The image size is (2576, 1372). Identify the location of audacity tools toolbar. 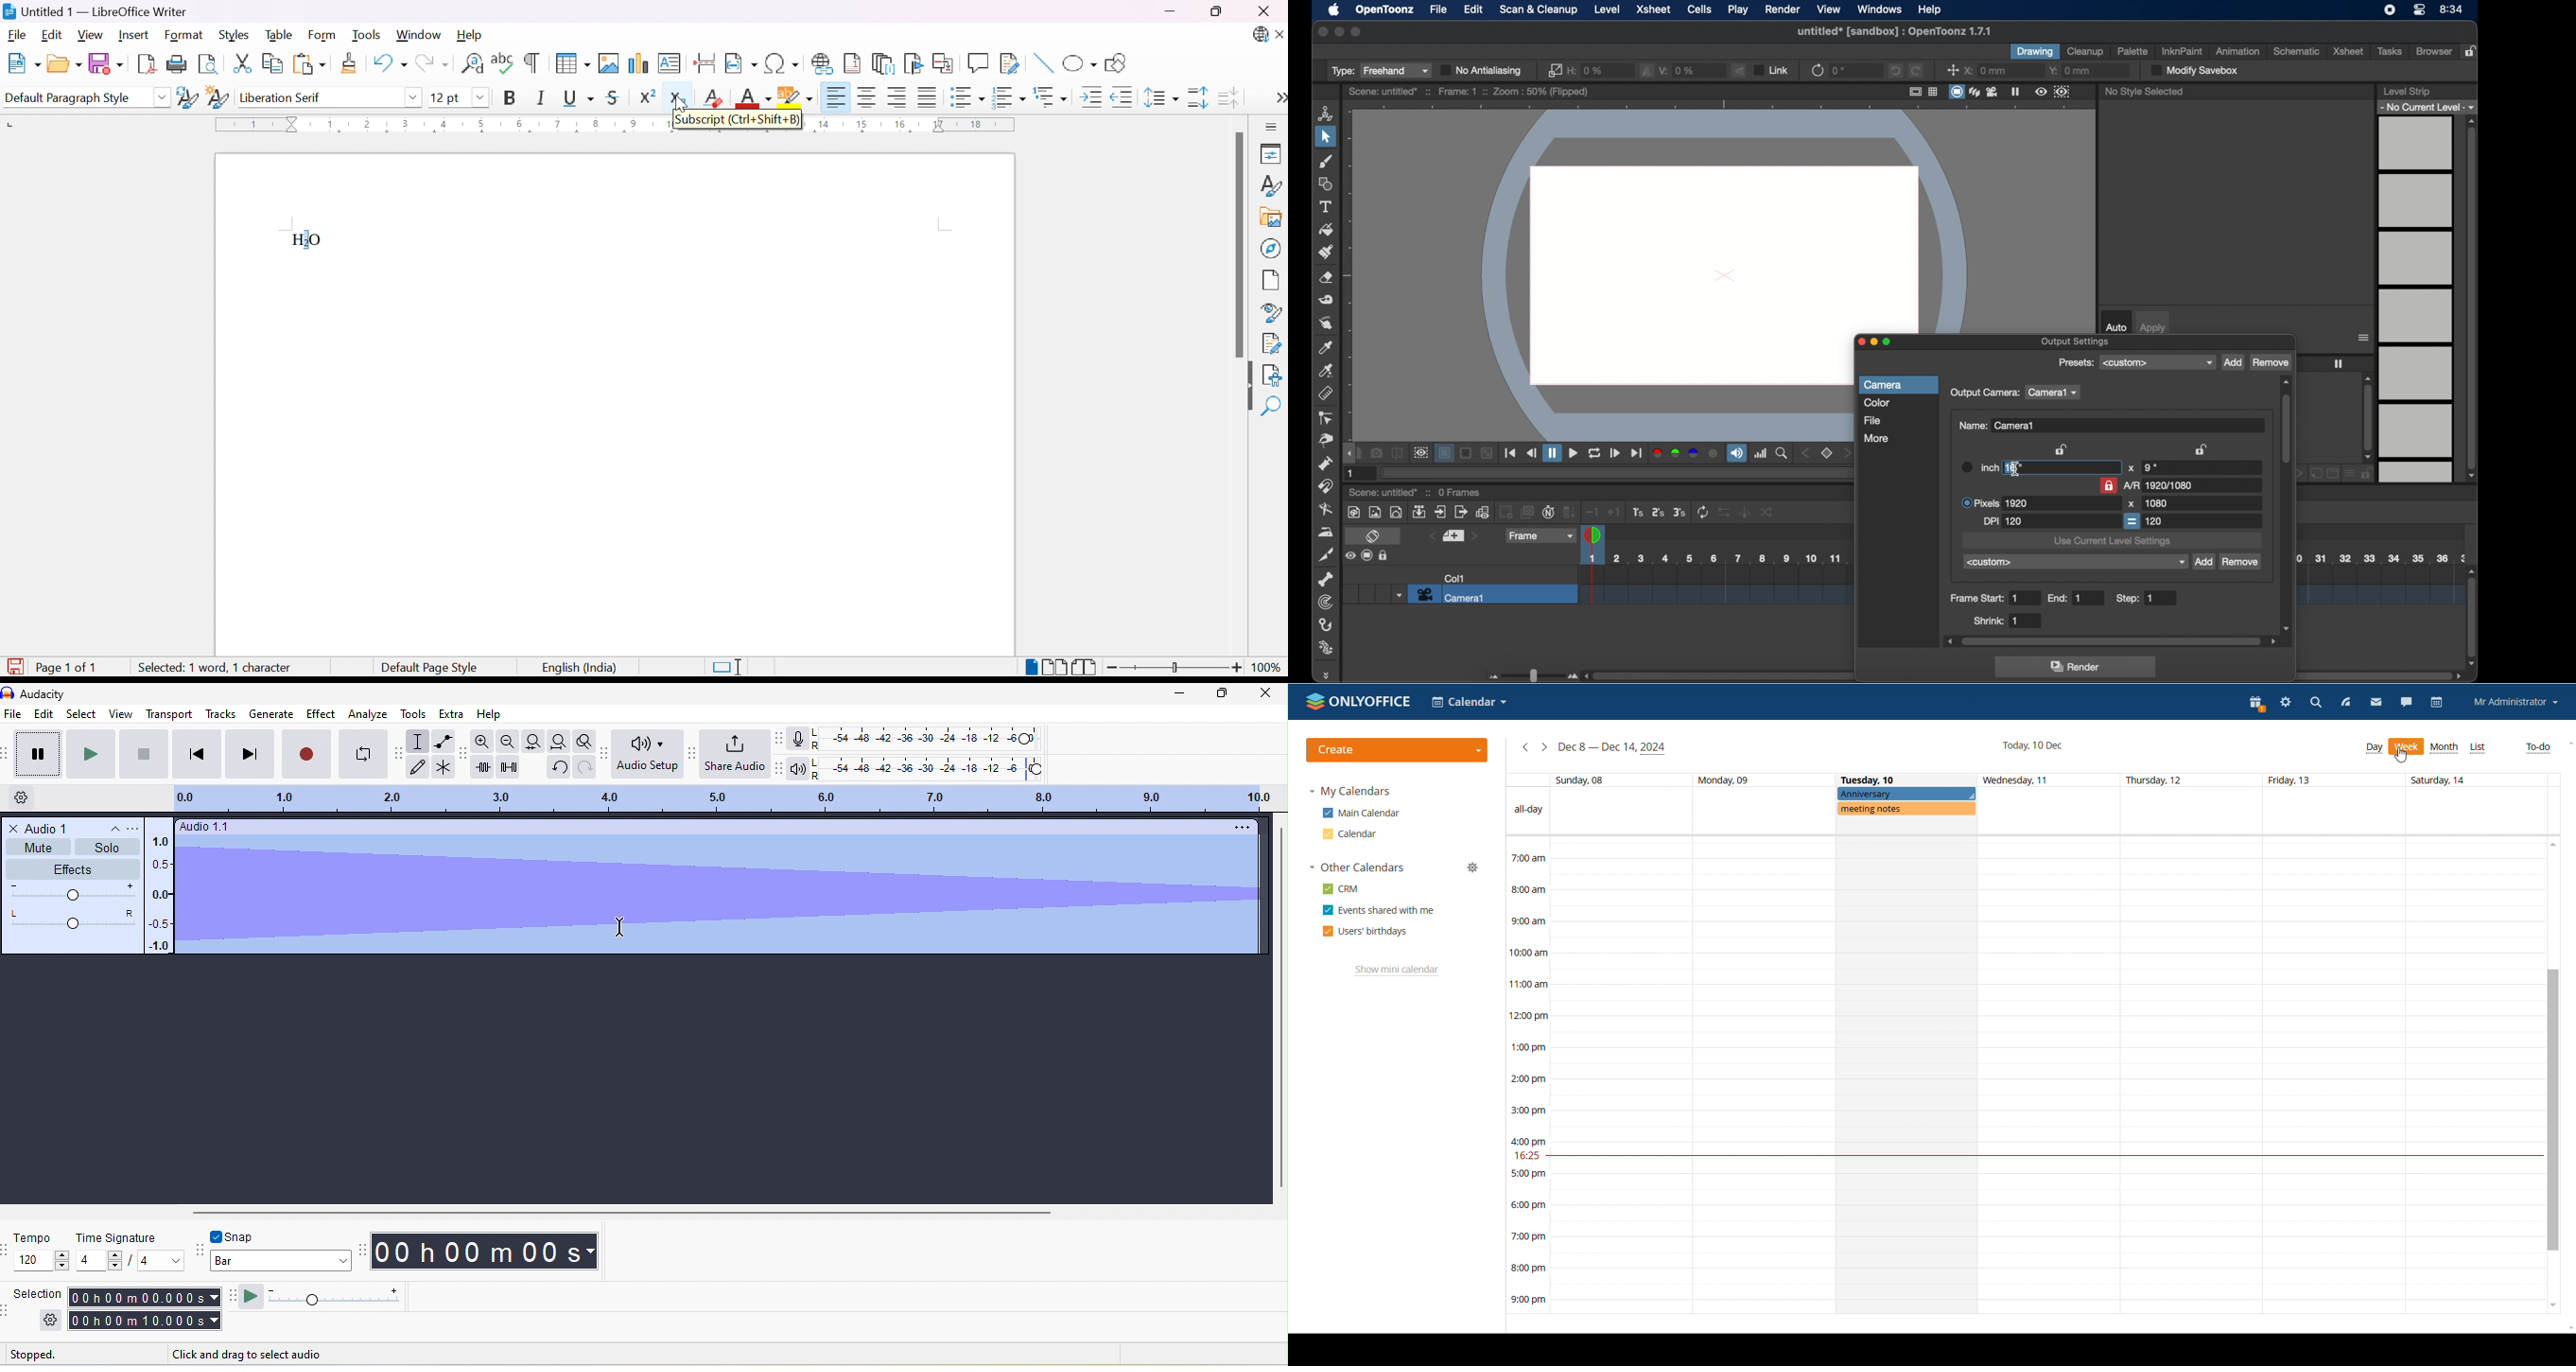
(401, 760).